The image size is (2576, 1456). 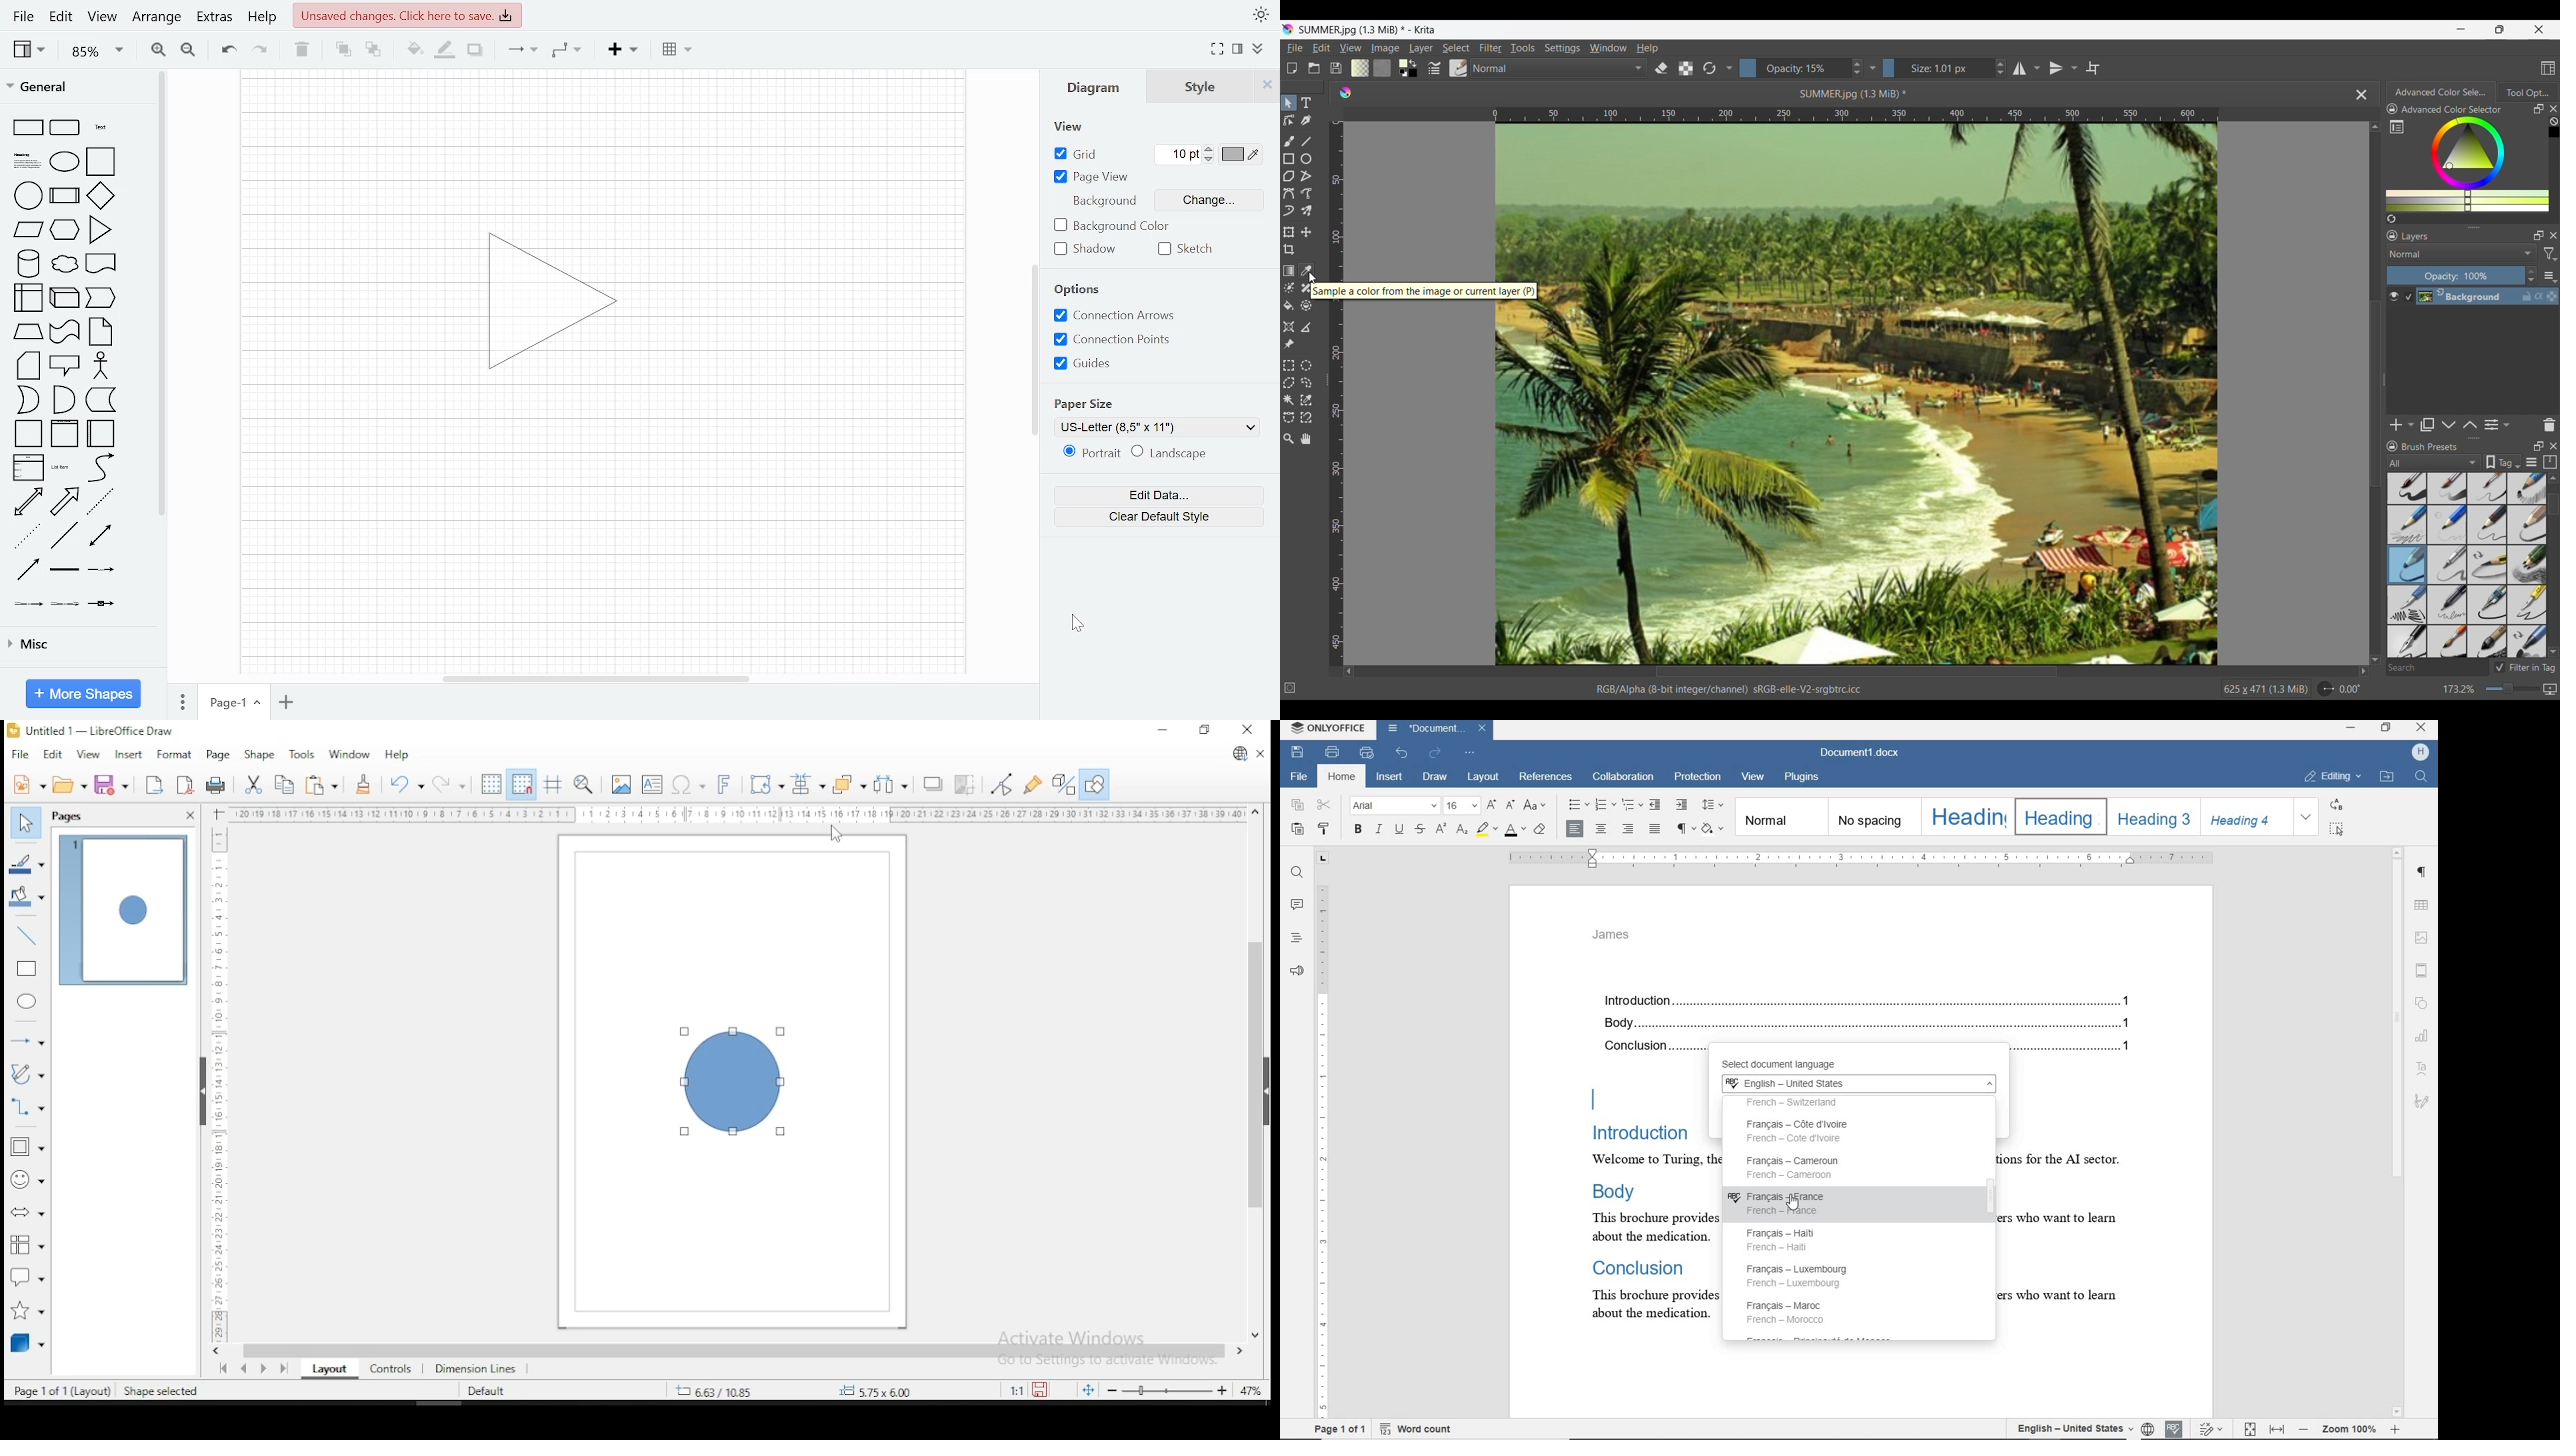 What do you see at coordinates (63, 468) in the screenshot?
I see `List item` at bounding box center [63, 468].